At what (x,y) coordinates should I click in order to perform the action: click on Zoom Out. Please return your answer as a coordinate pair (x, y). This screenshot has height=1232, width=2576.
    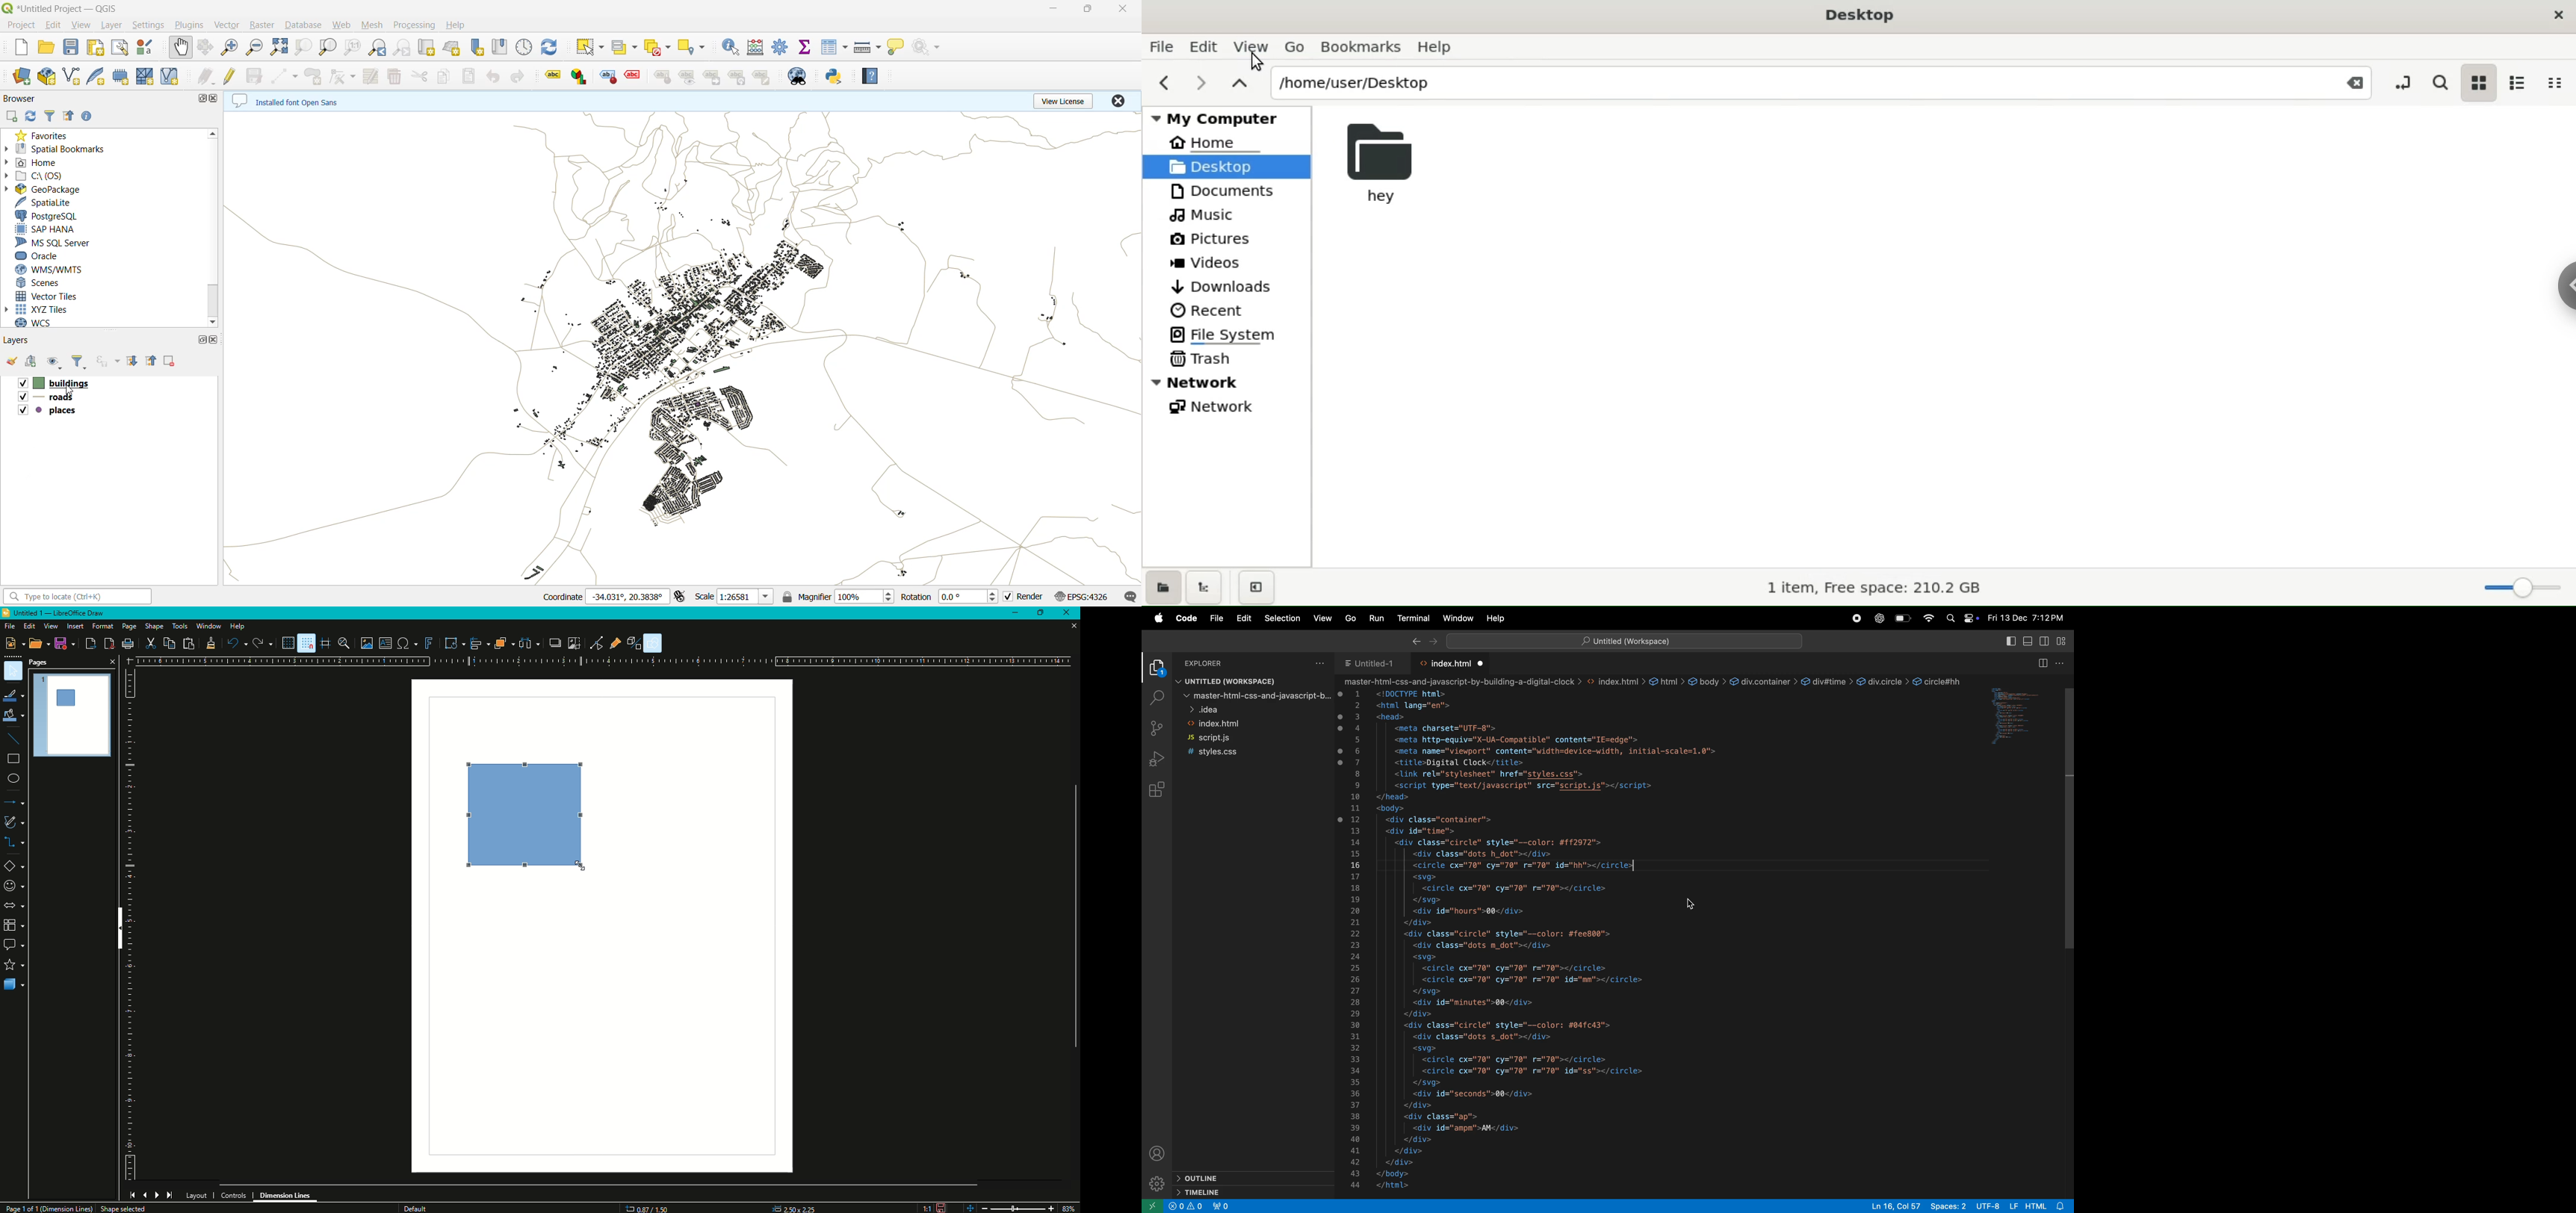
    Looking at the image, I should click on (983, 1207).